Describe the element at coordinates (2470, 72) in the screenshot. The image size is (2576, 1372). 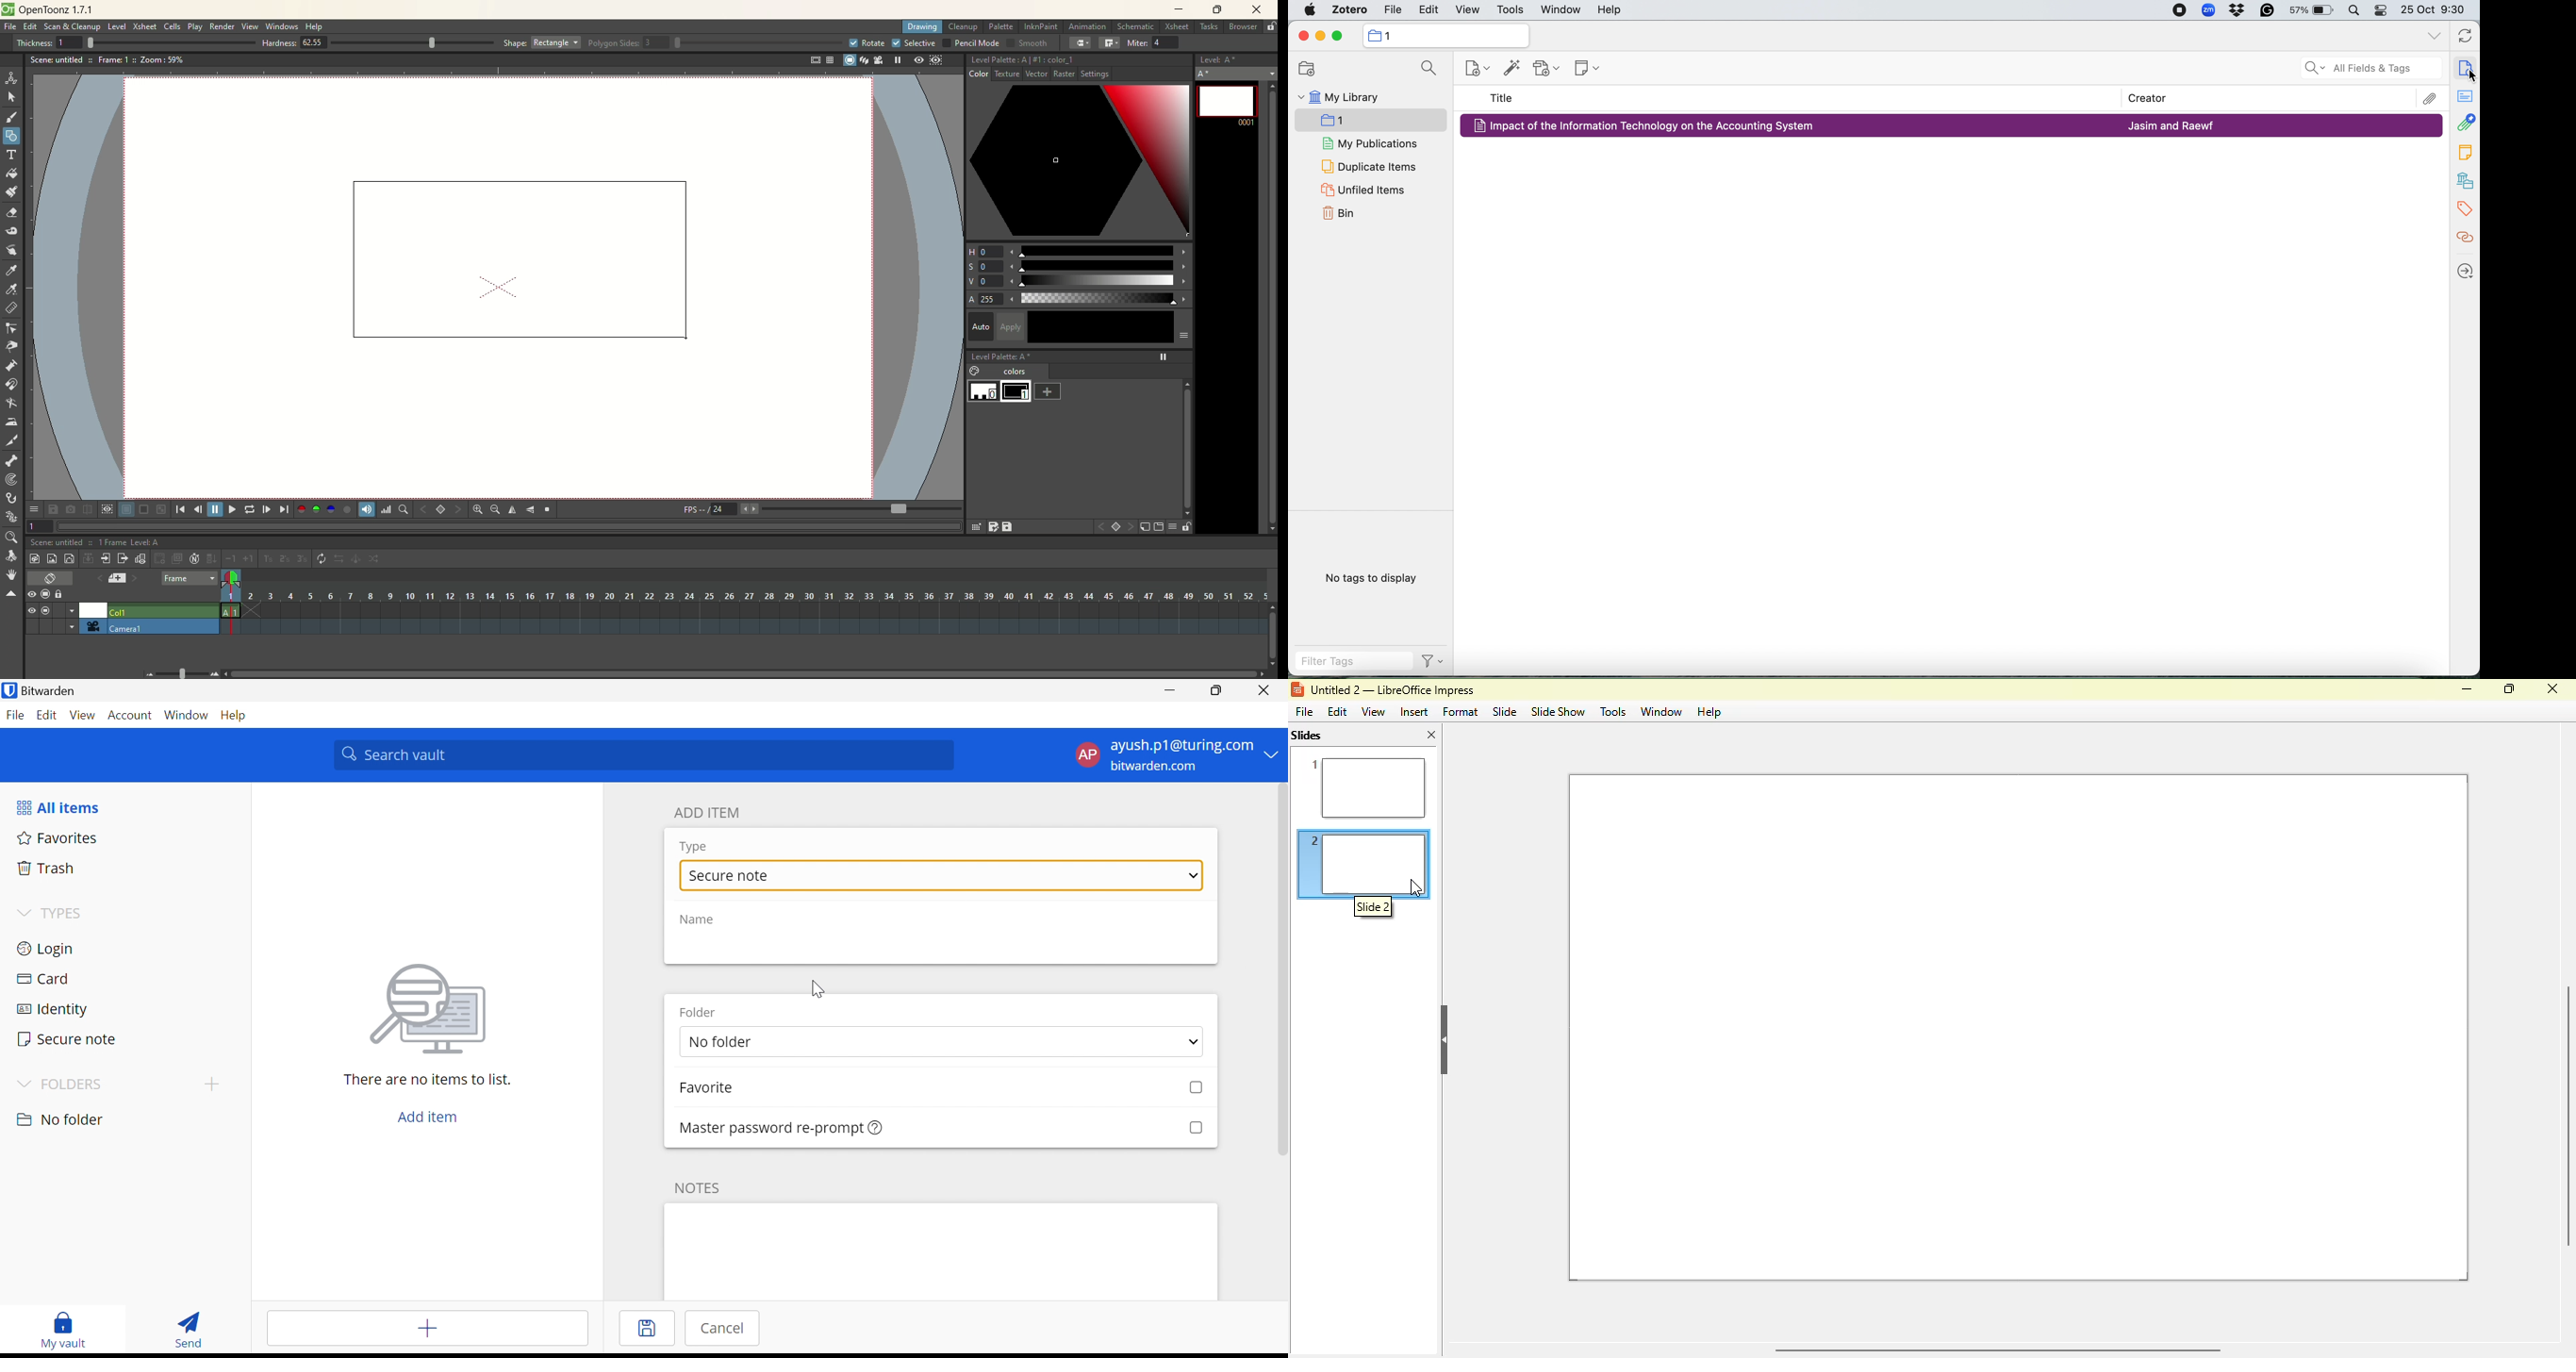
I see `cursor` at that location.